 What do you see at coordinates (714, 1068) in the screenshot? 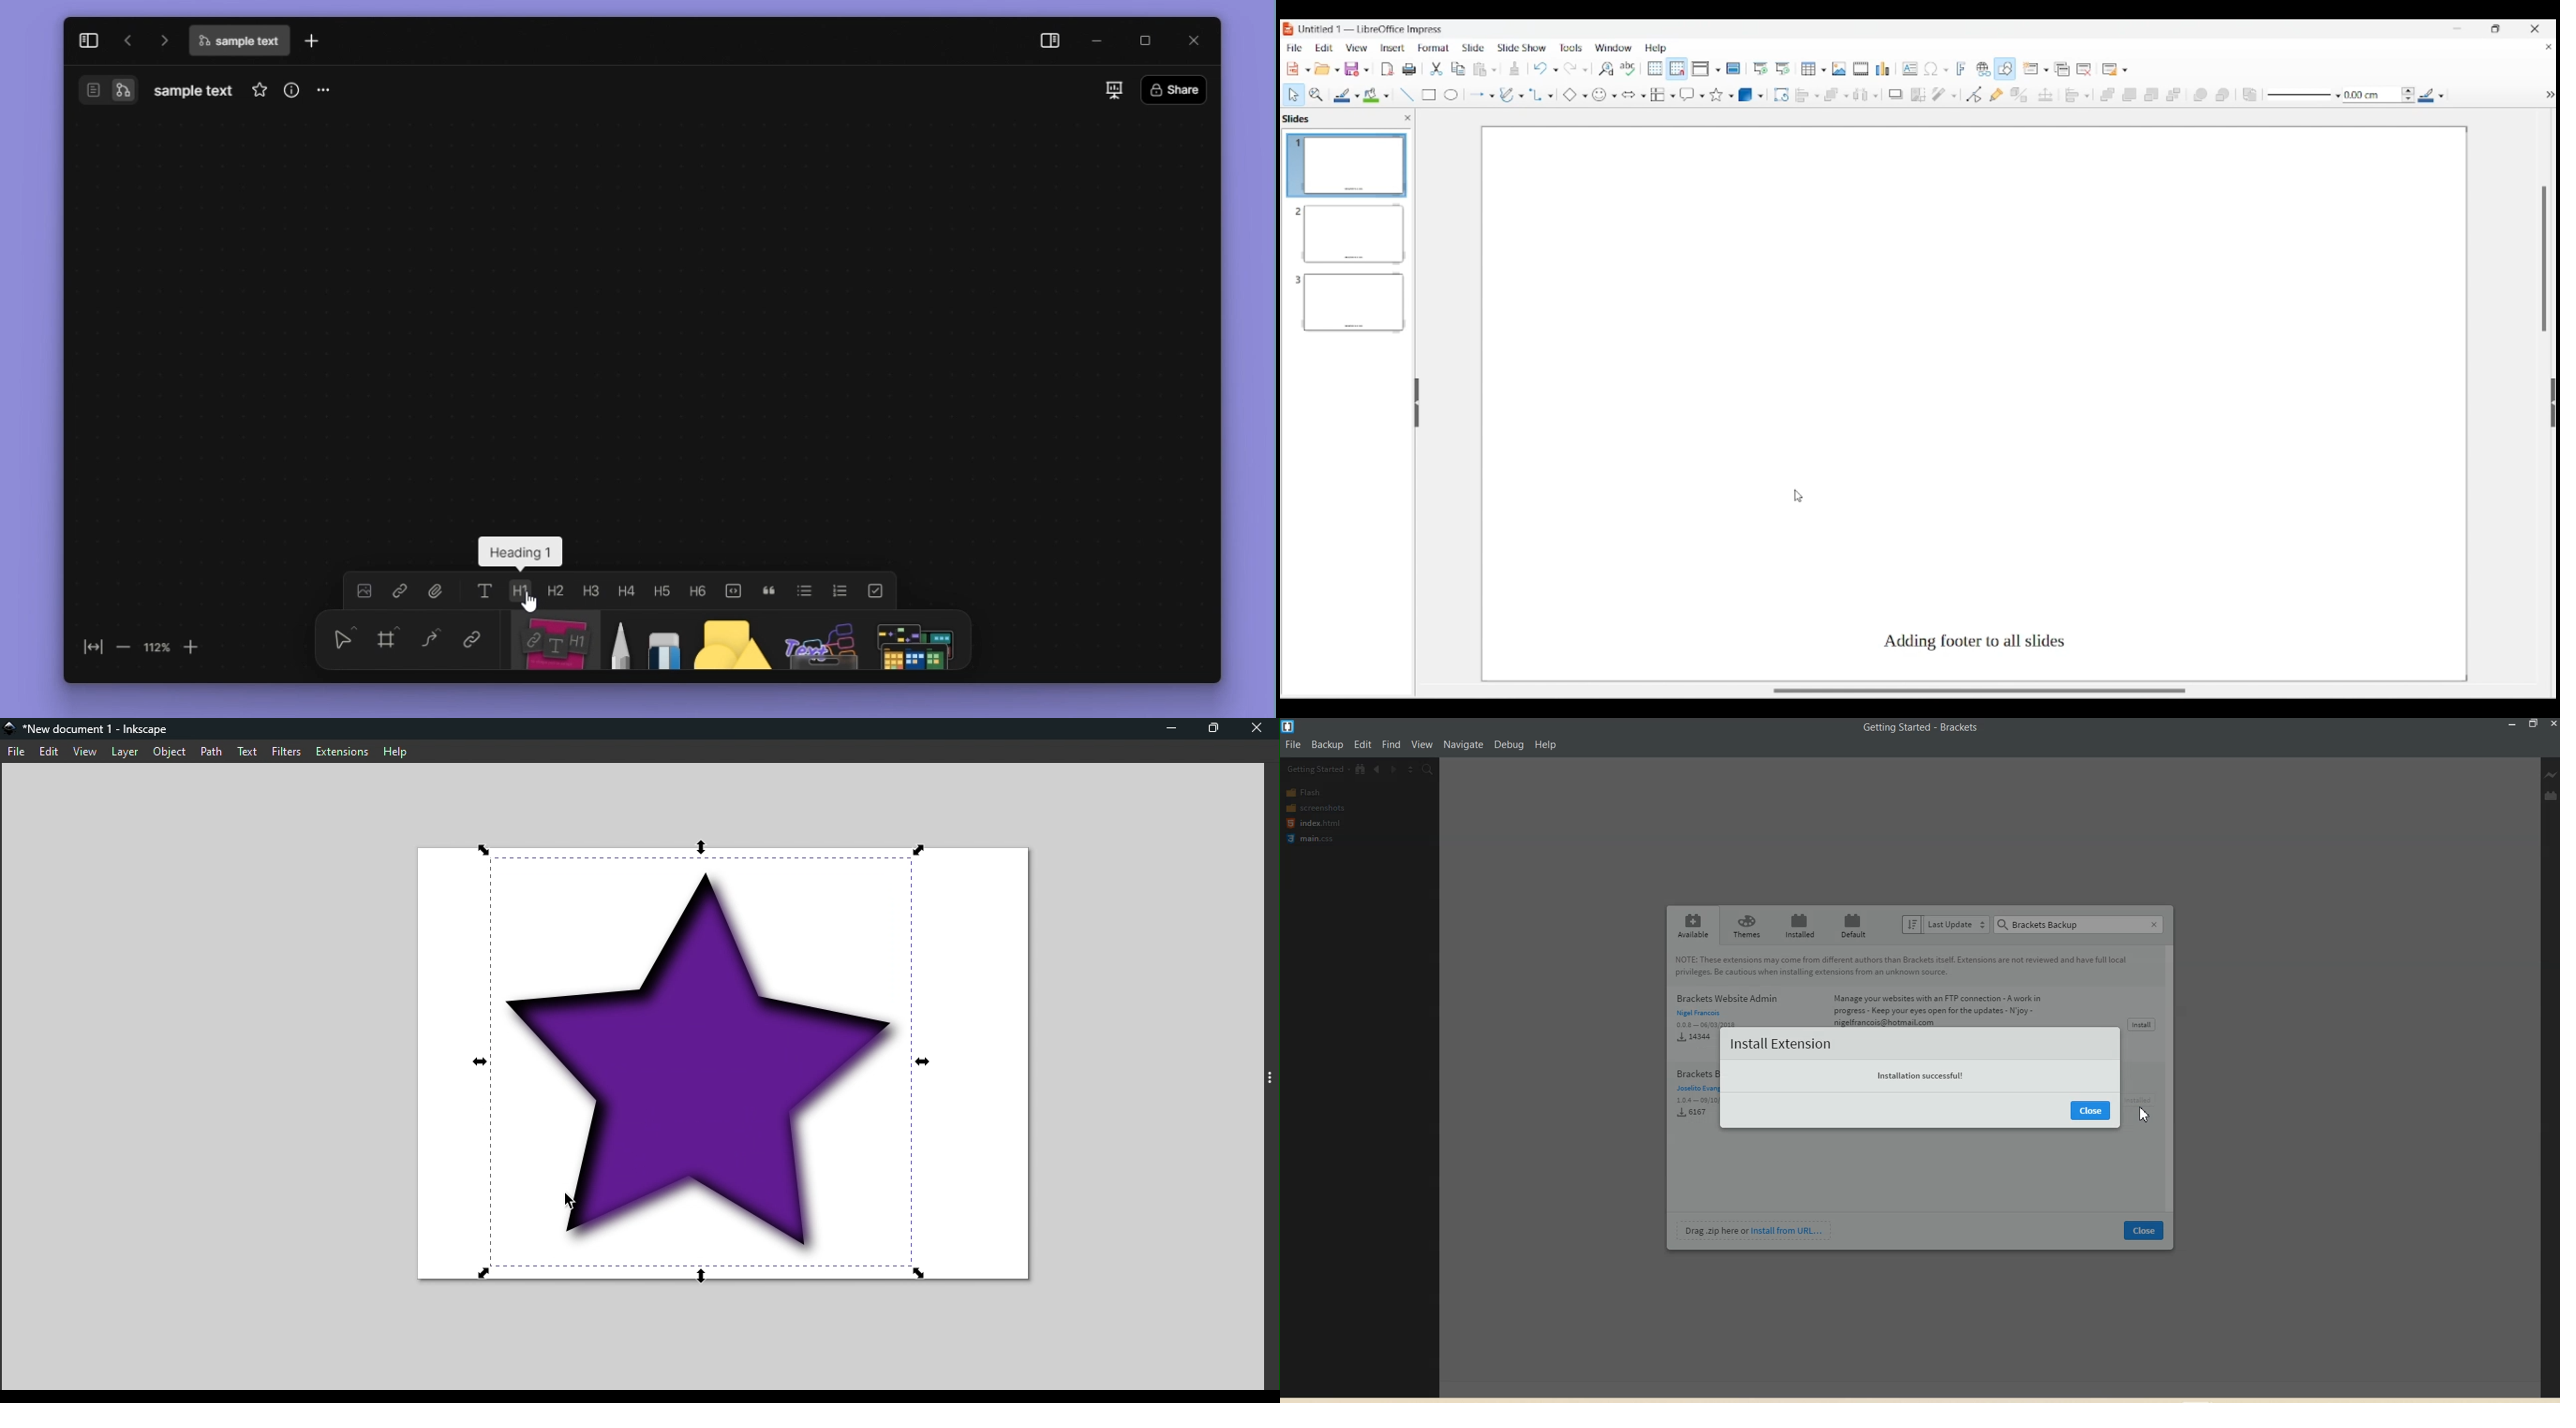
I see `Canvas` at bounding box center [714, 1068].